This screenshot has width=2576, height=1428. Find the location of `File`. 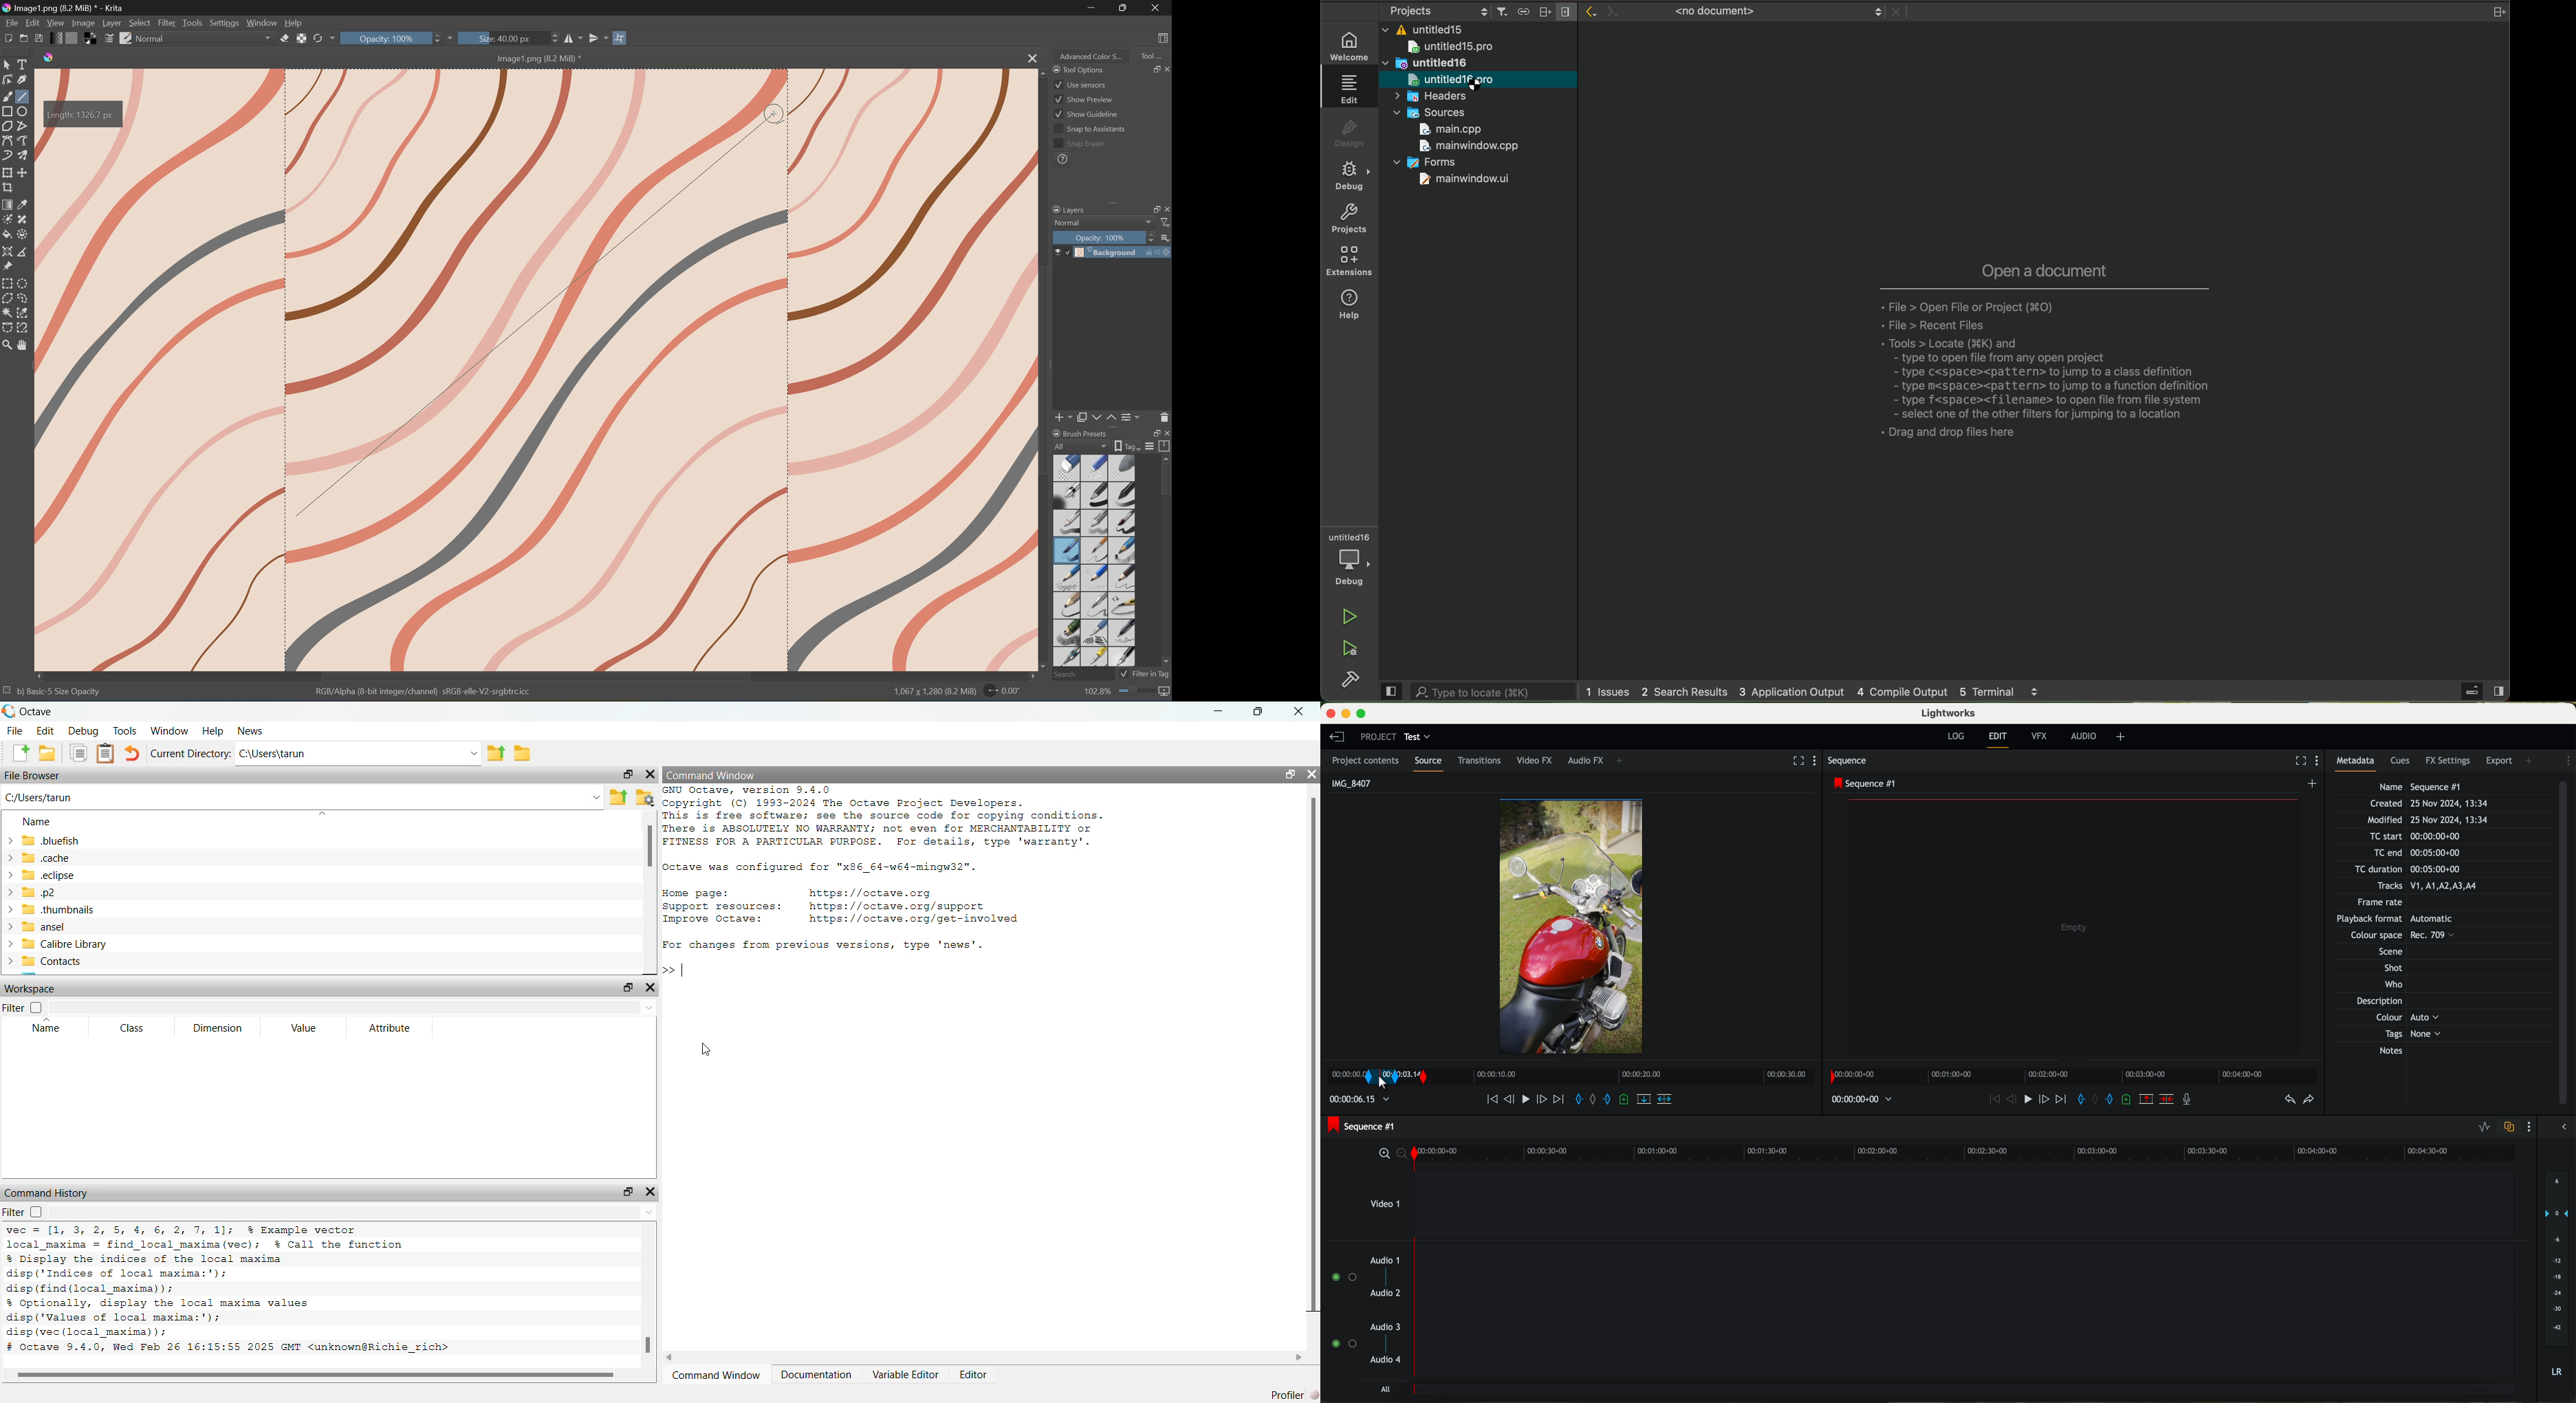

File is located at coordinates (16, 730).